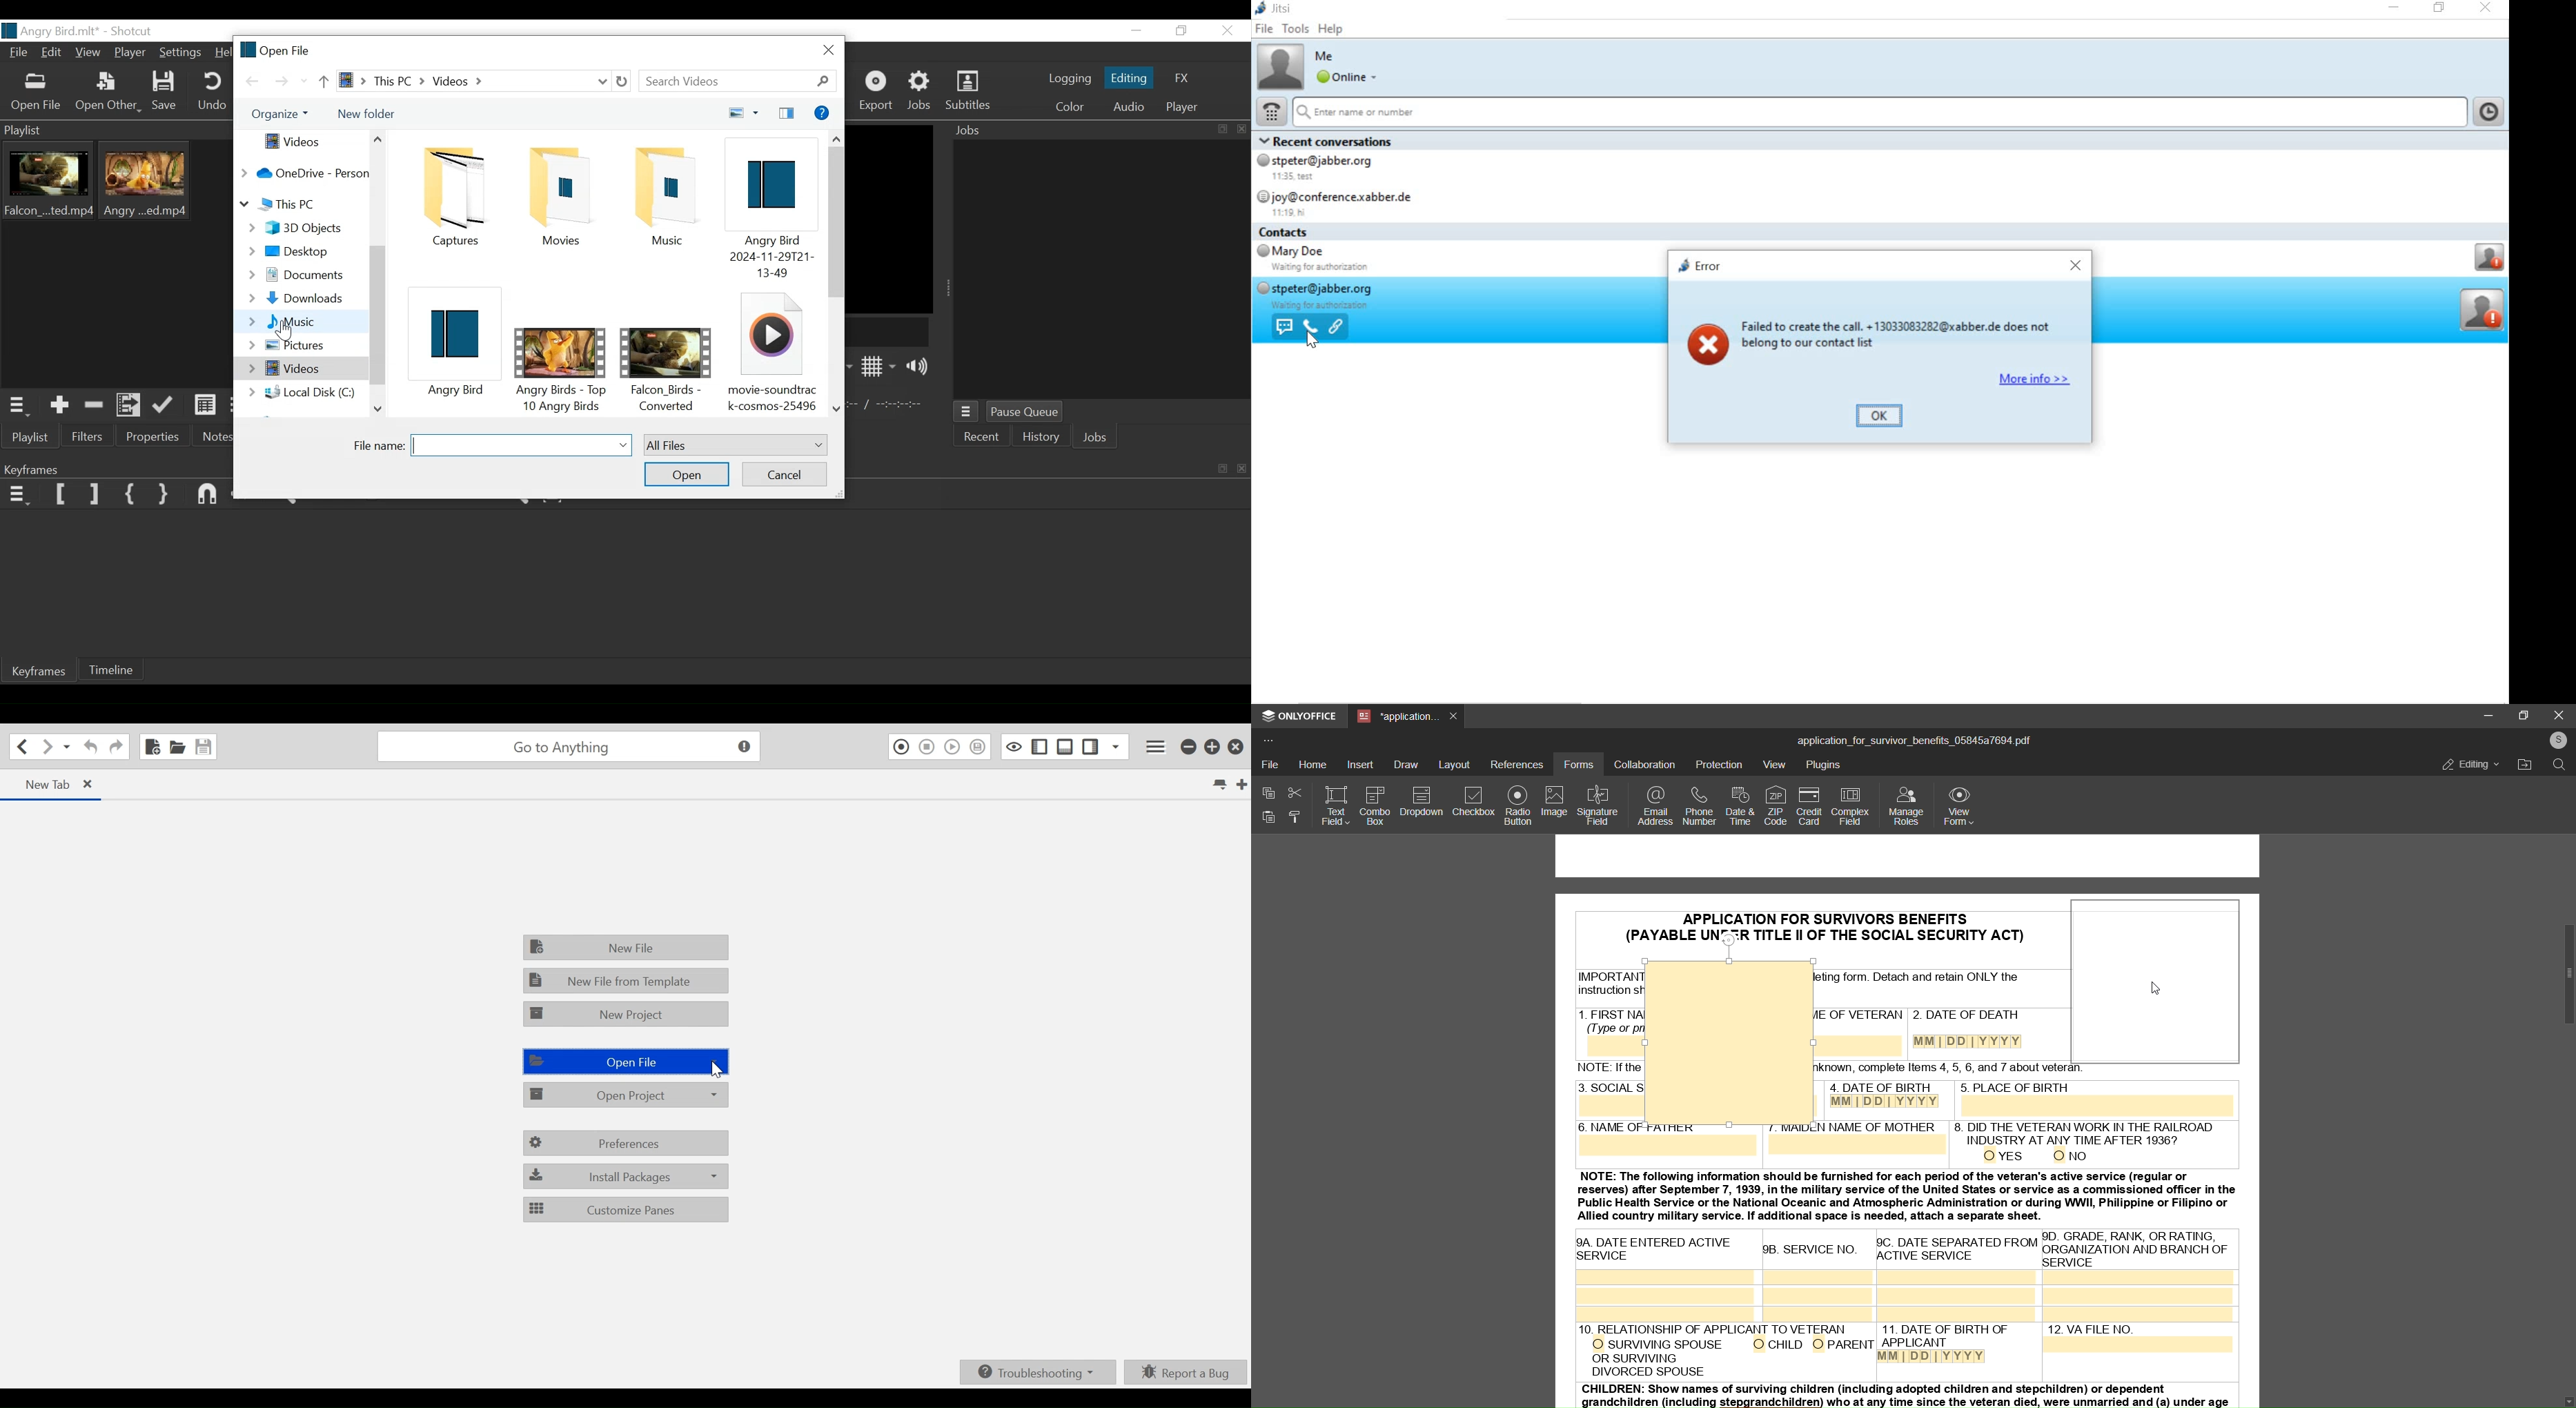  I want to click on phone number, so click(1697, 808).